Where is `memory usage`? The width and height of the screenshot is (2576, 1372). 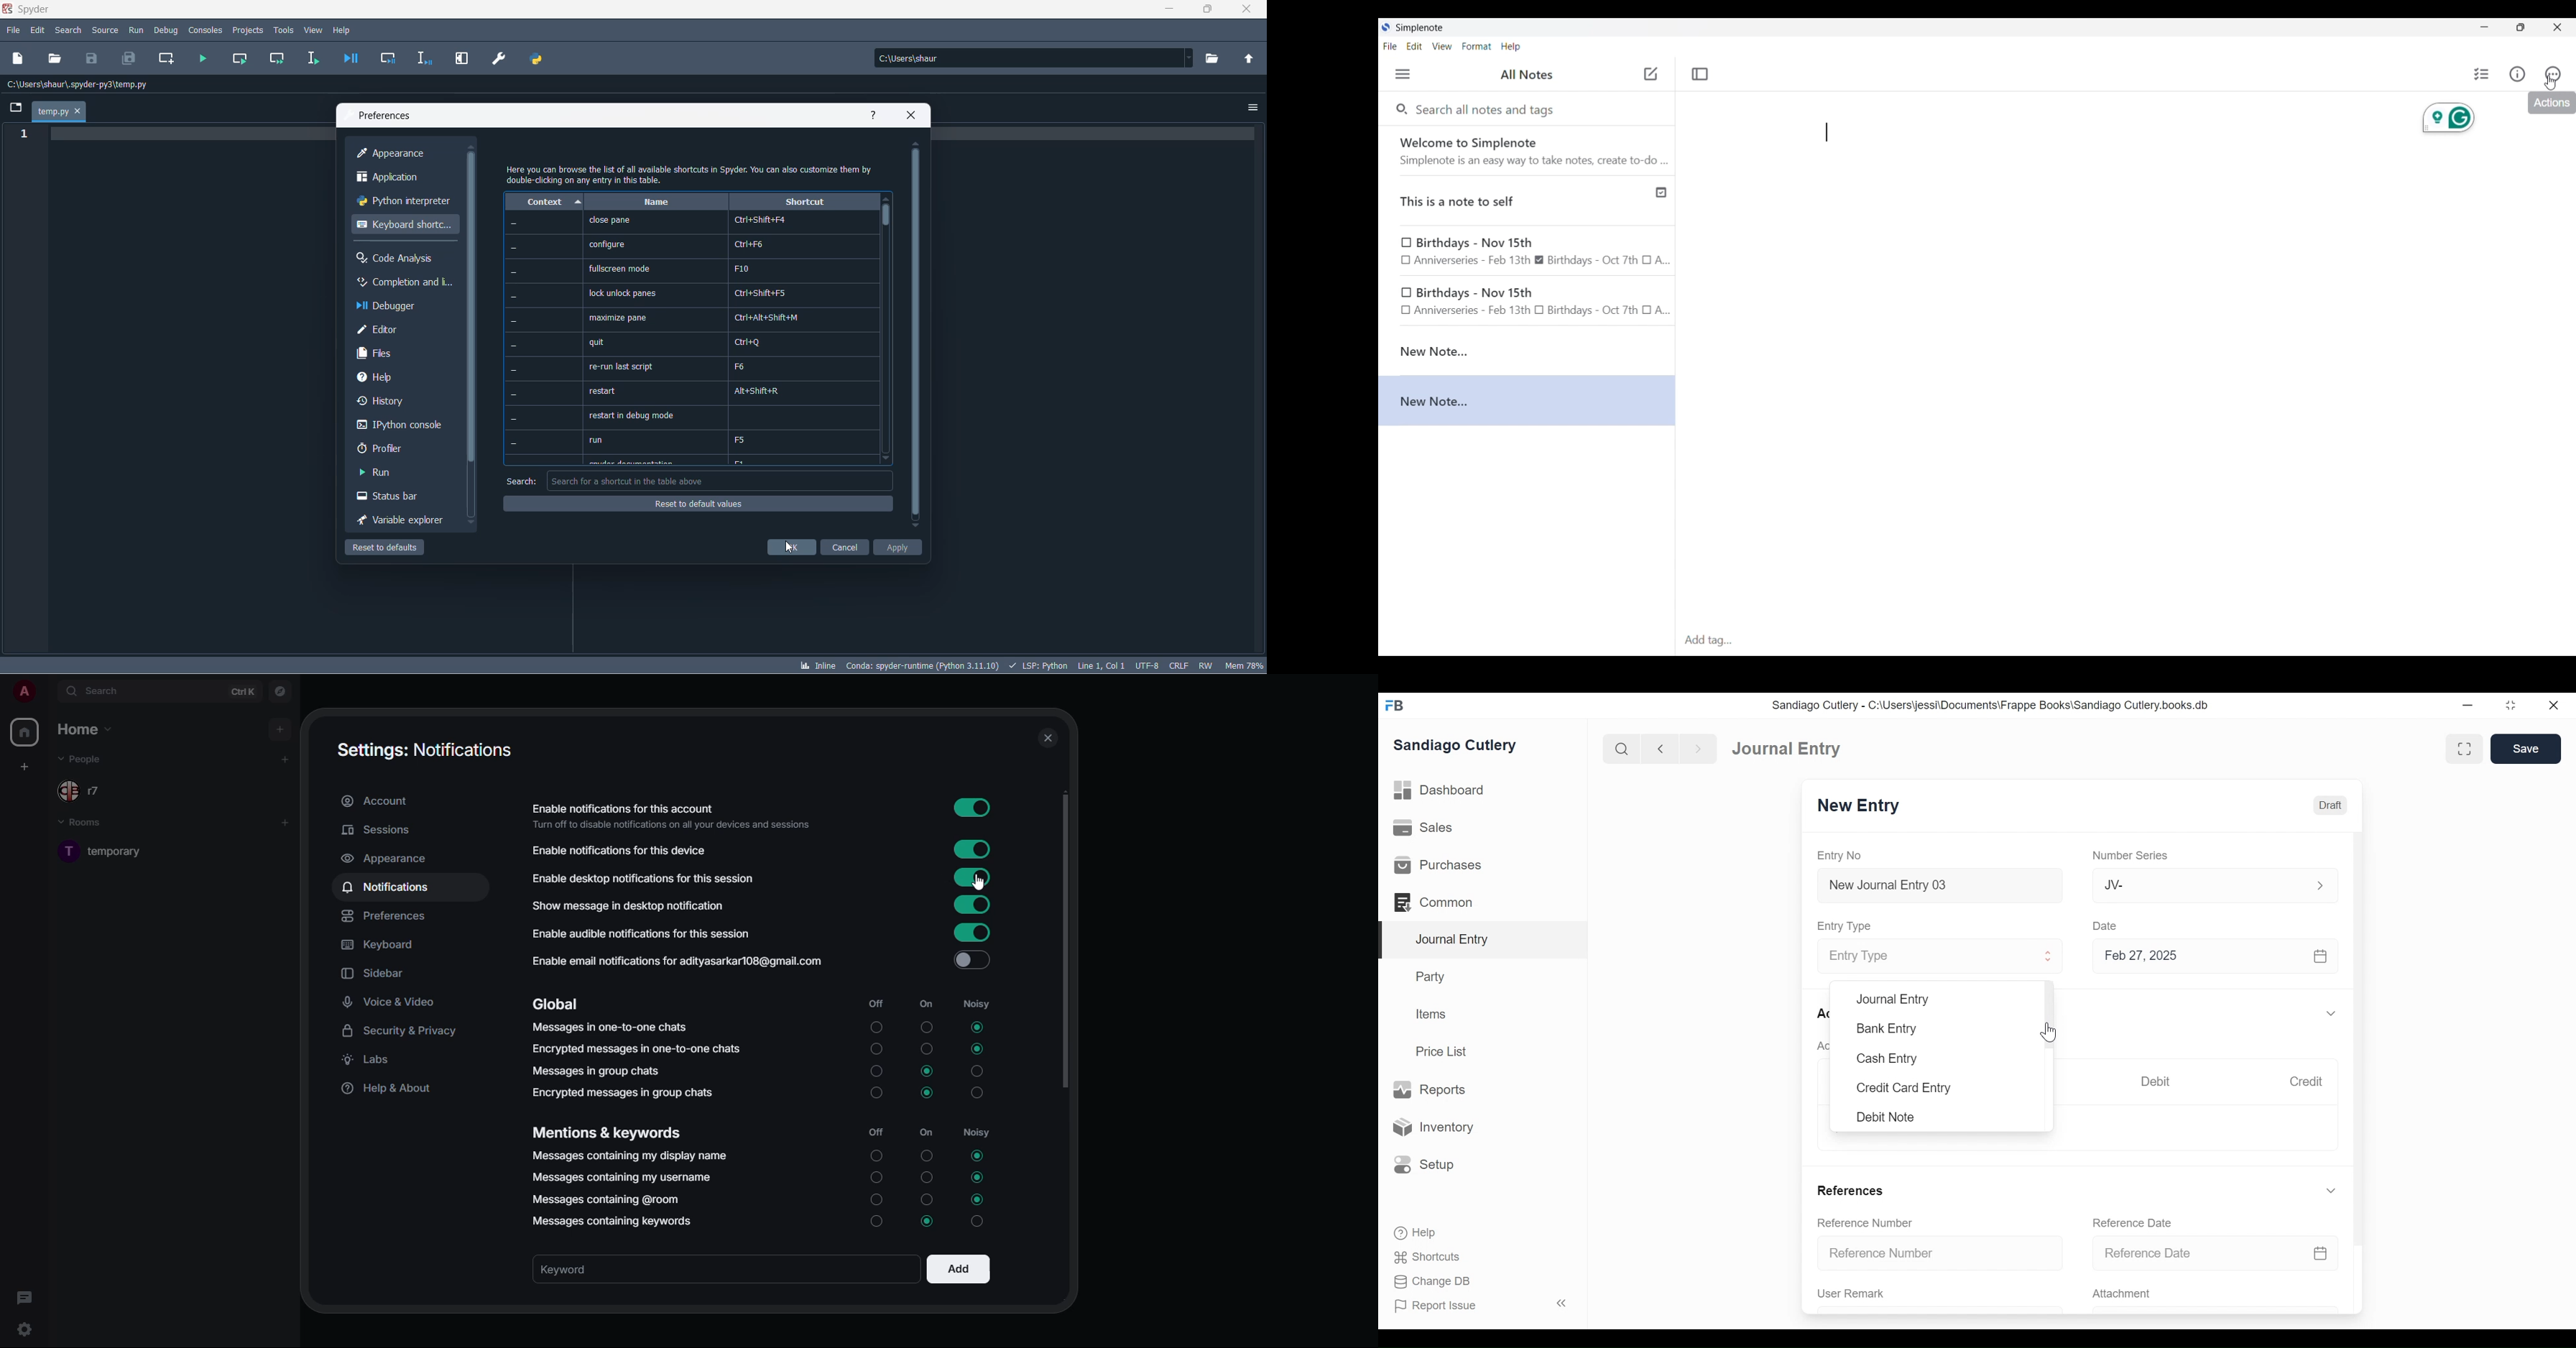 memory usage is located at coordinates (1246, 665).